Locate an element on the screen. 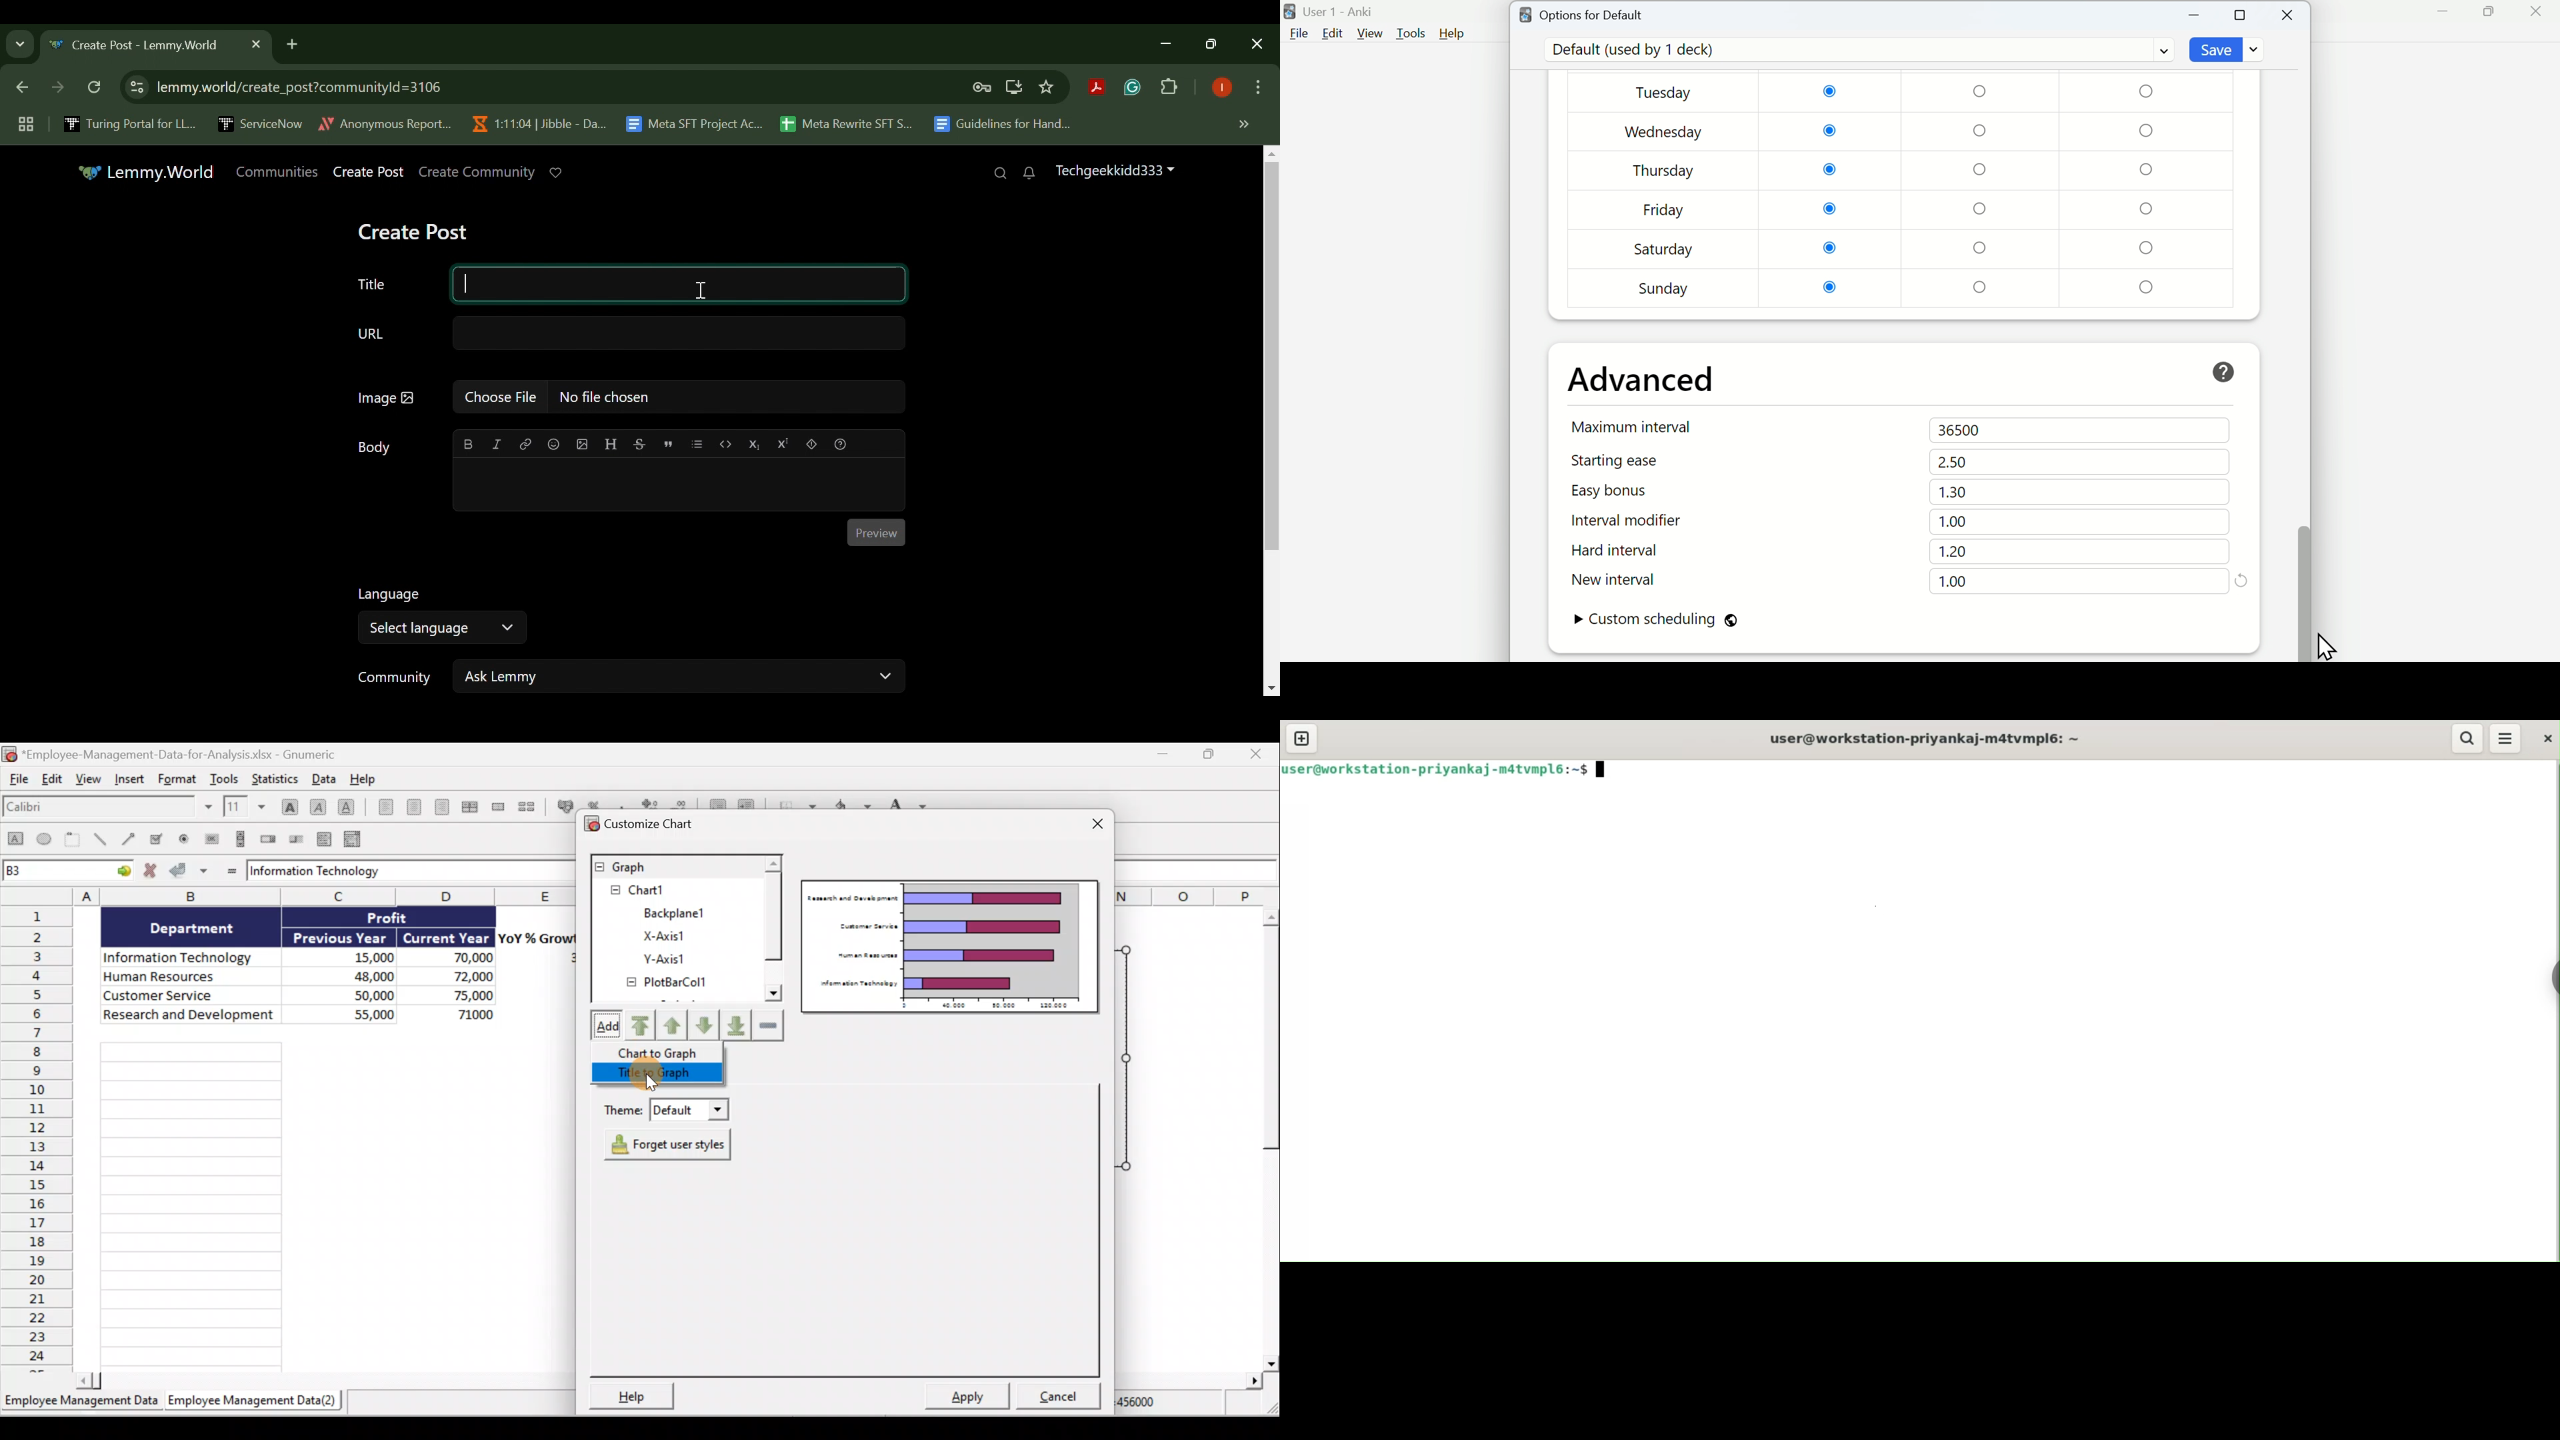 The image size is (2576, 1456). Create Post is located at coordinates (417, 229).